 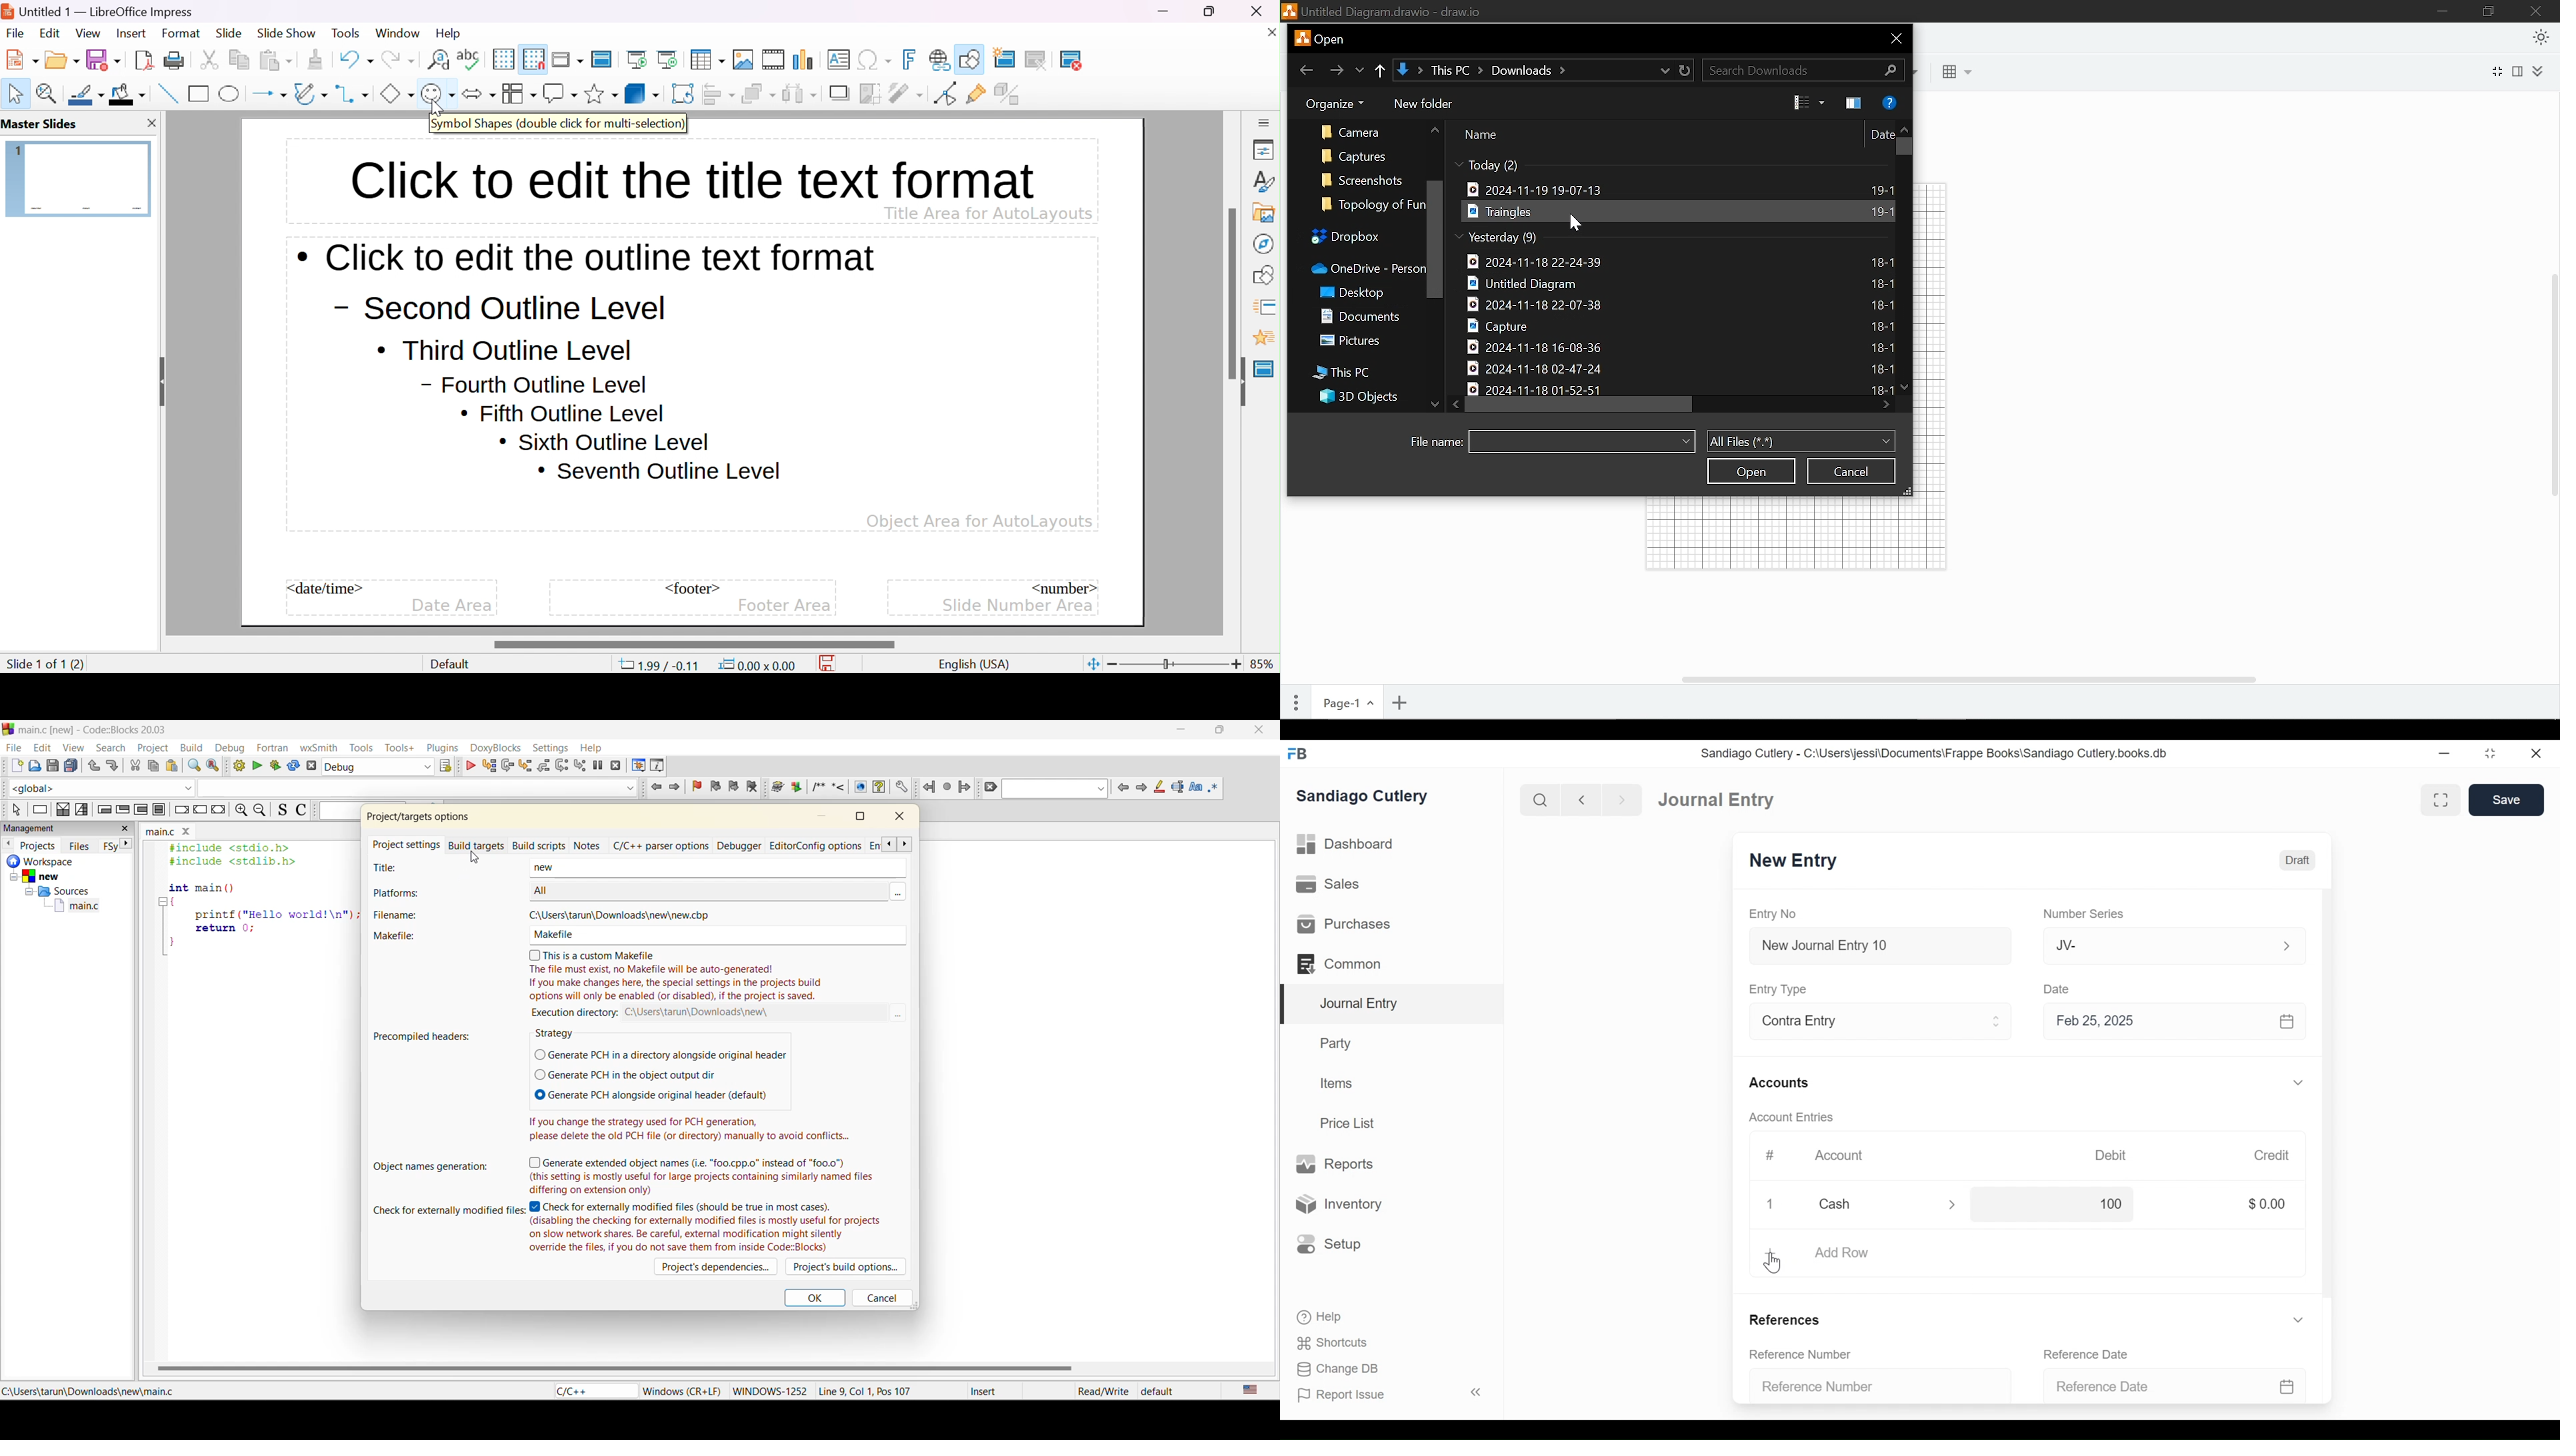 What do you see at coordinates (1329, 39) in the screenshot?
I see `Open` at bounding box center [1329, 39].